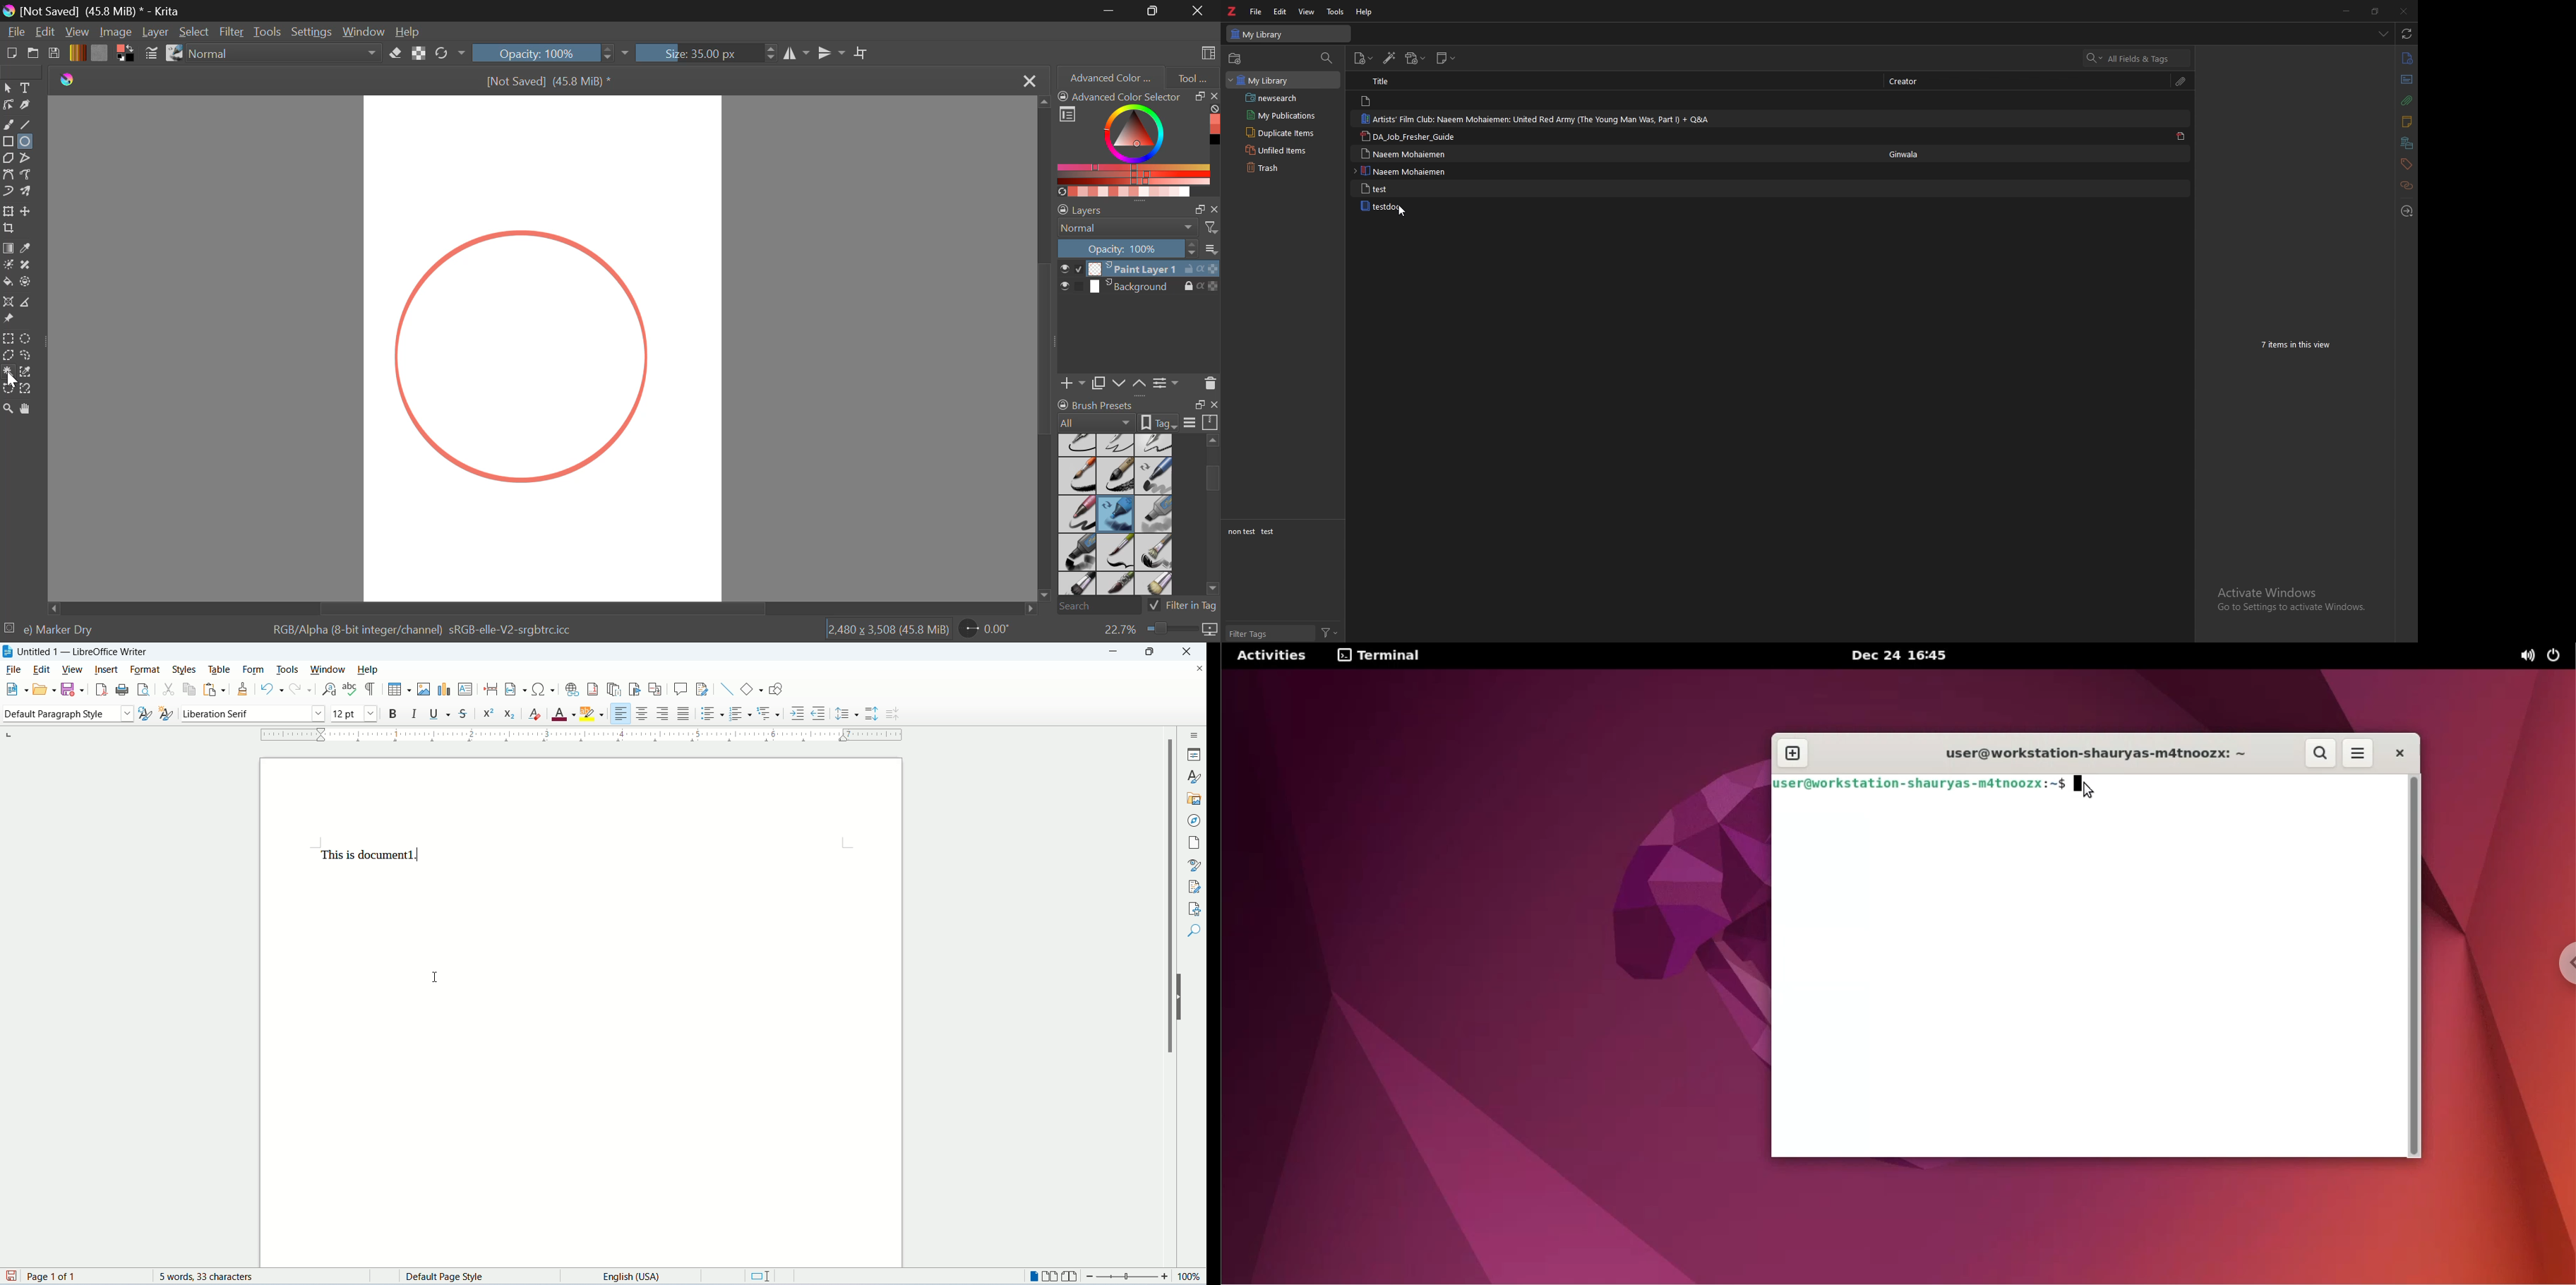  Describe the element at coordinates (216, 689) in the screenshot. I see `paste` at that location.